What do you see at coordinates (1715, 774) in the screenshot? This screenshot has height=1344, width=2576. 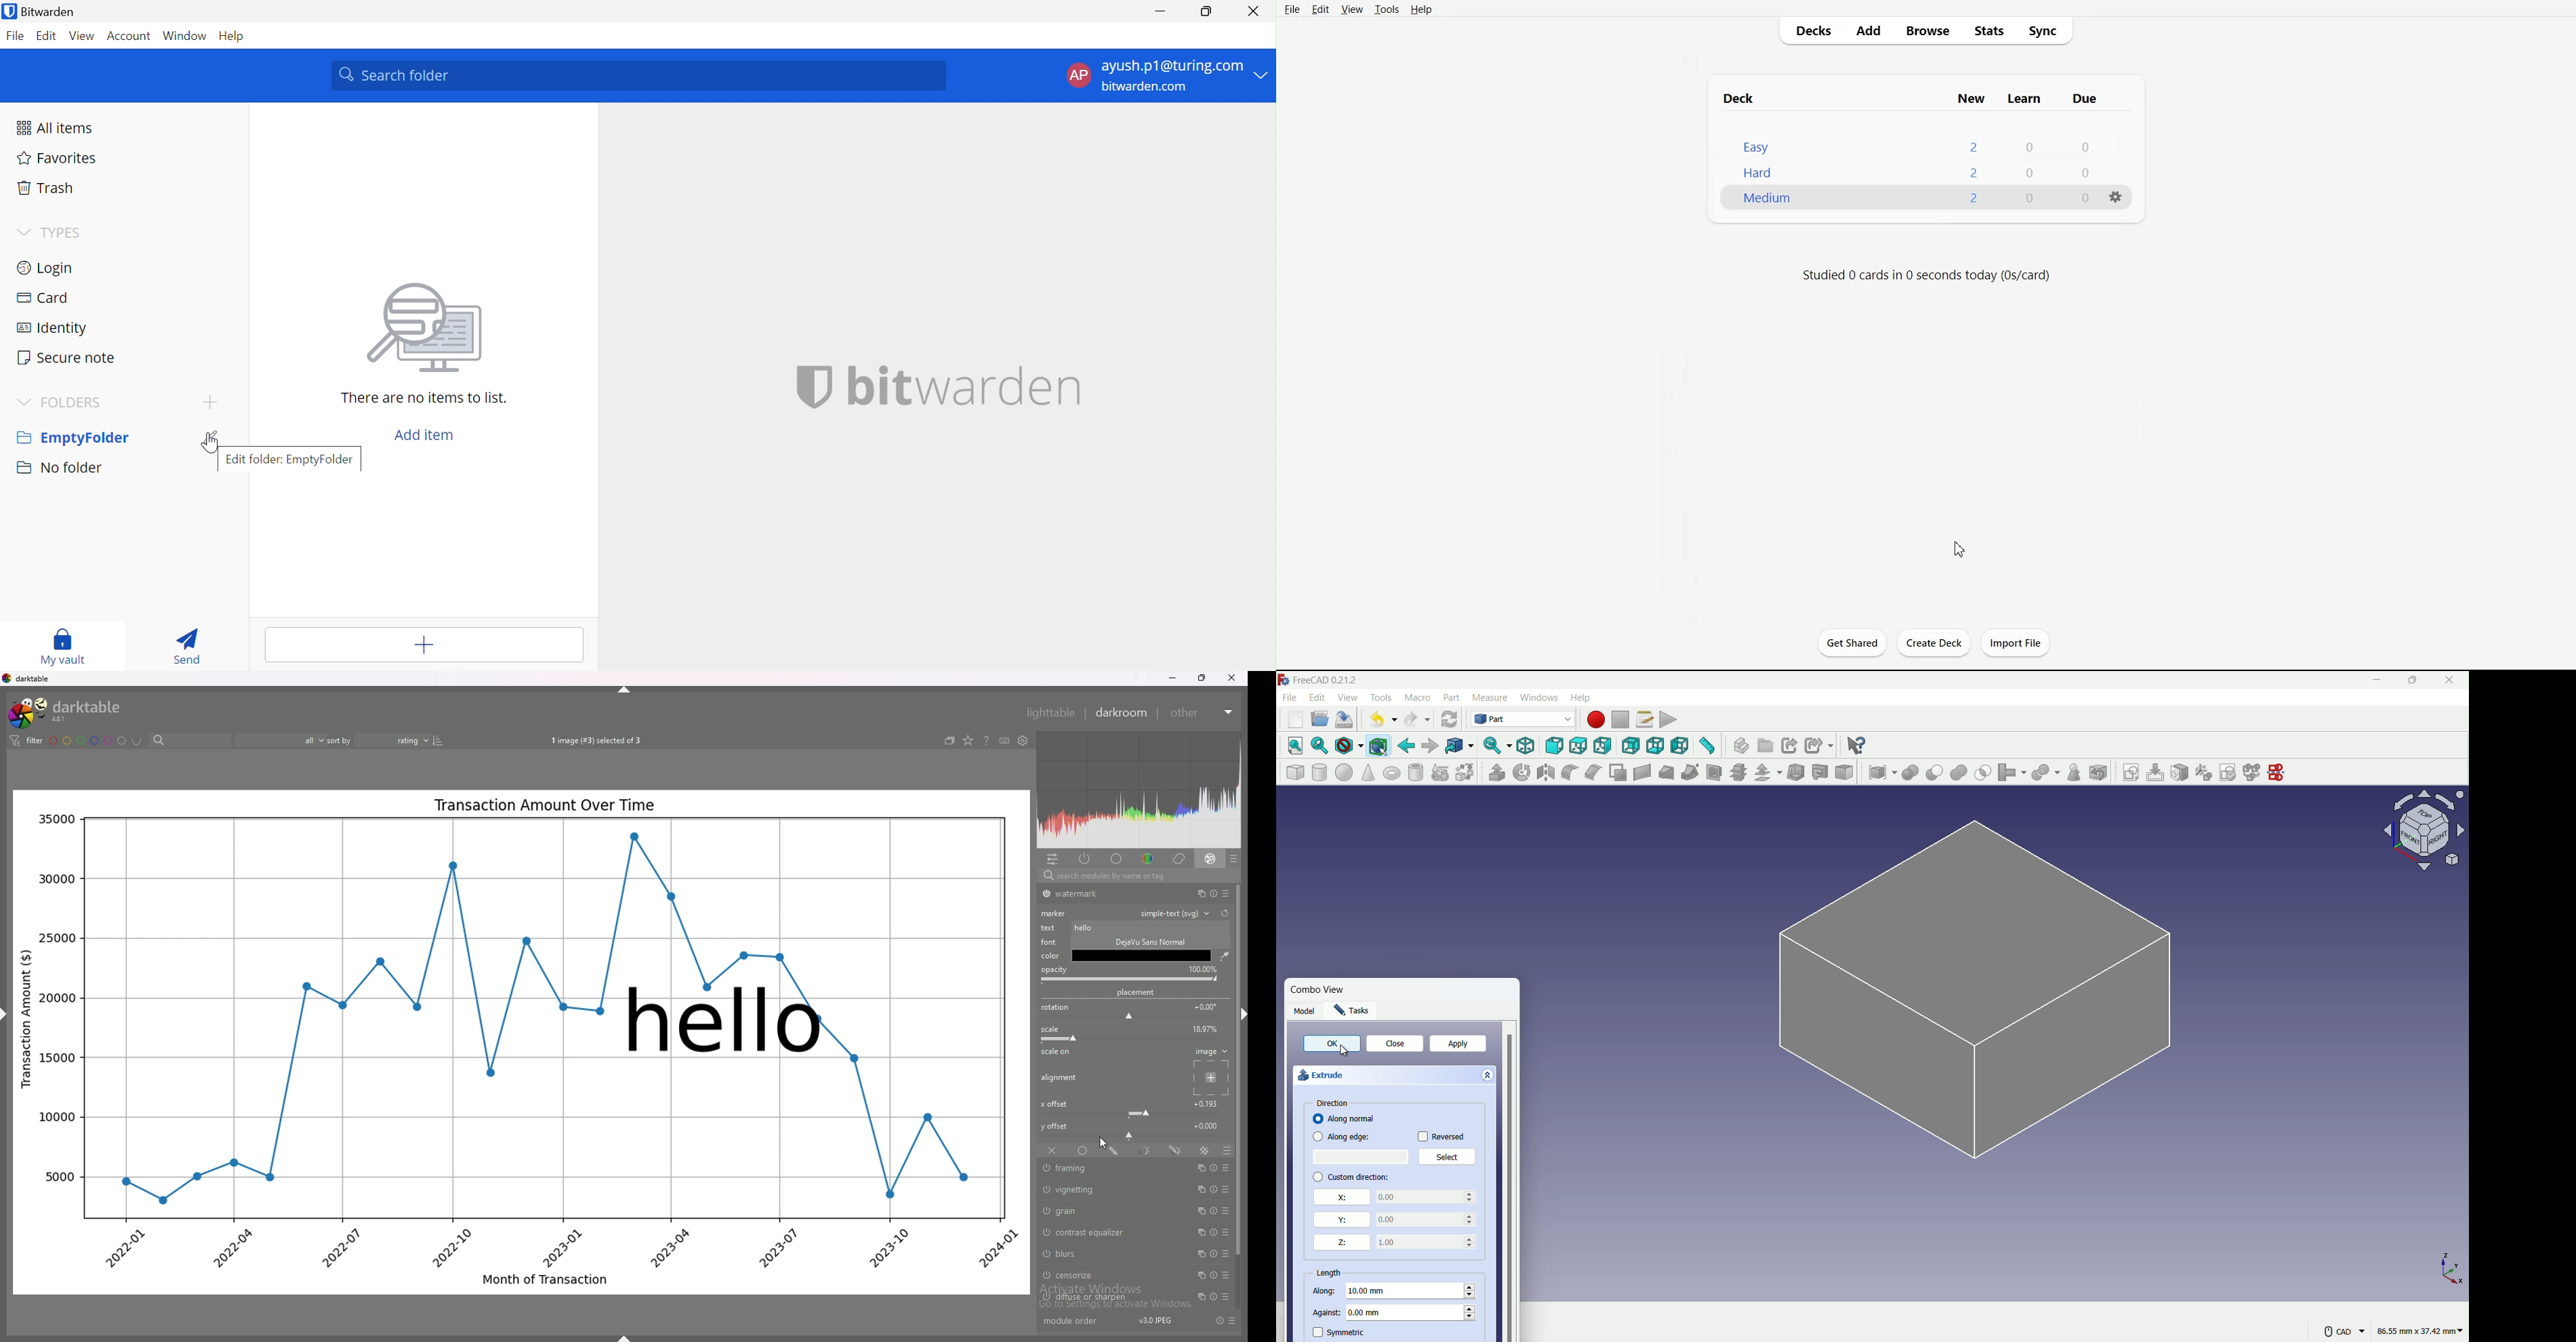 I see `section` at bounding box center [1715, 774].